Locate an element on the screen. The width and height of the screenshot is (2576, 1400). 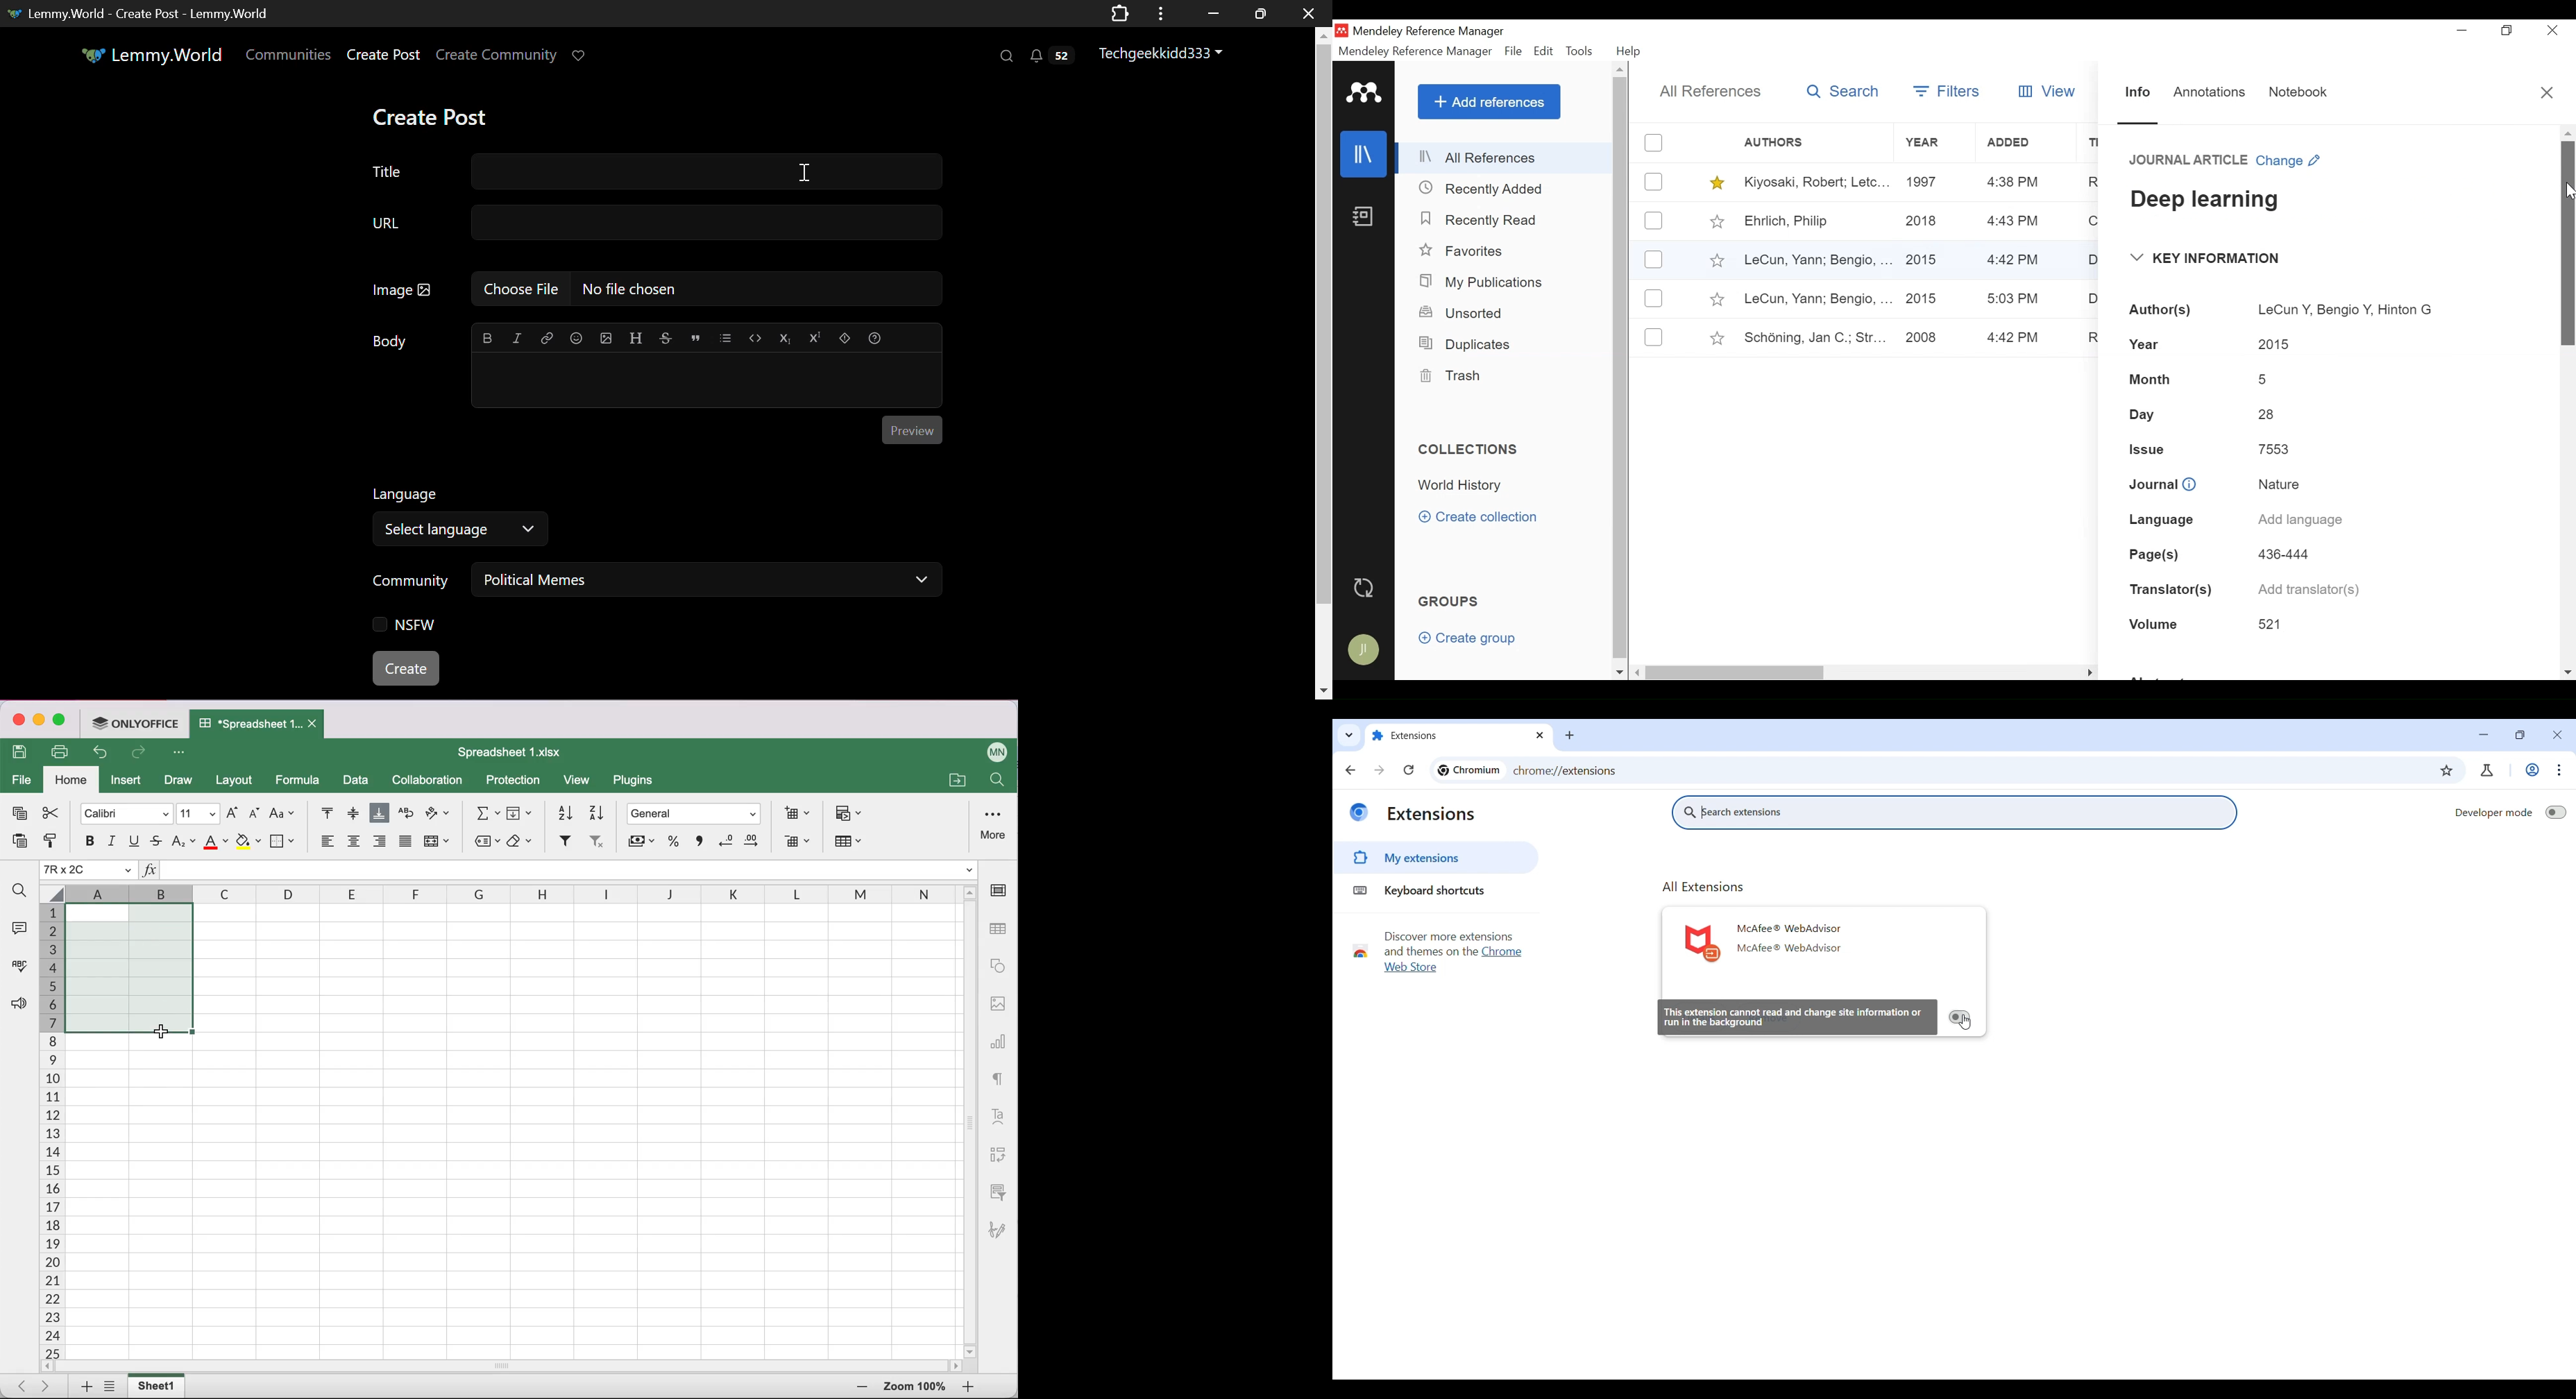
Reload page is located at coordinates (1409, 769).